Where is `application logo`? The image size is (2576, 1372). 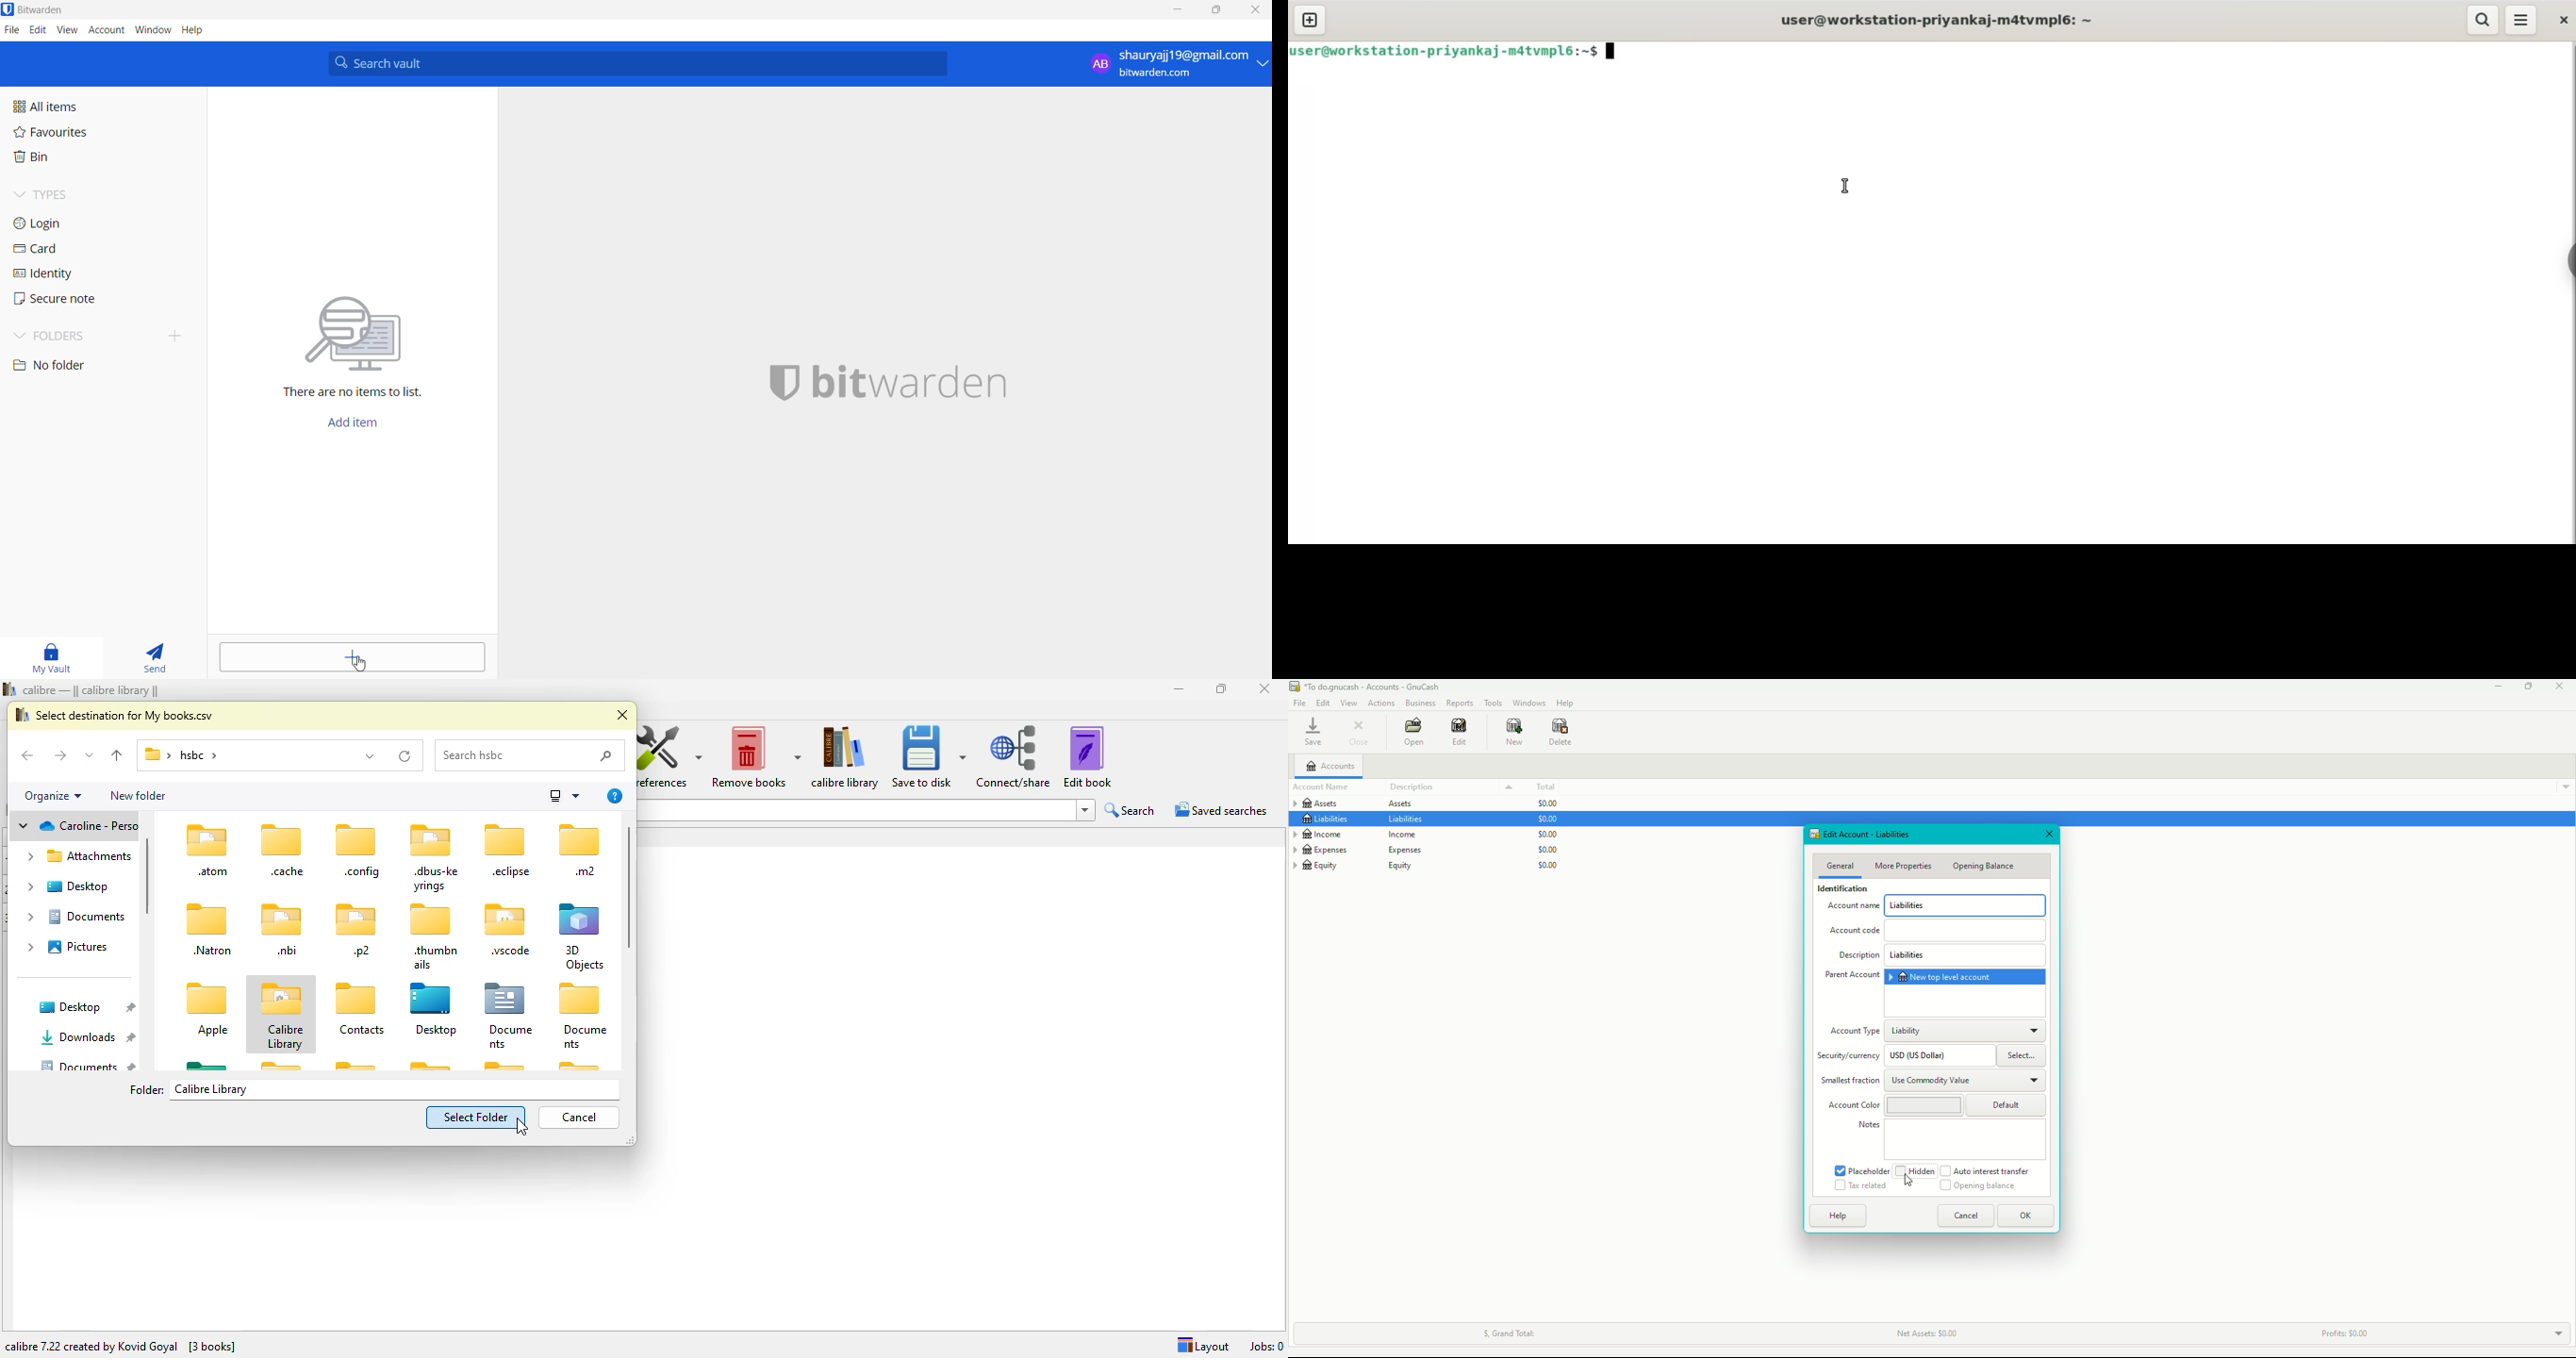
application logo is located at coordinates (777, 381).